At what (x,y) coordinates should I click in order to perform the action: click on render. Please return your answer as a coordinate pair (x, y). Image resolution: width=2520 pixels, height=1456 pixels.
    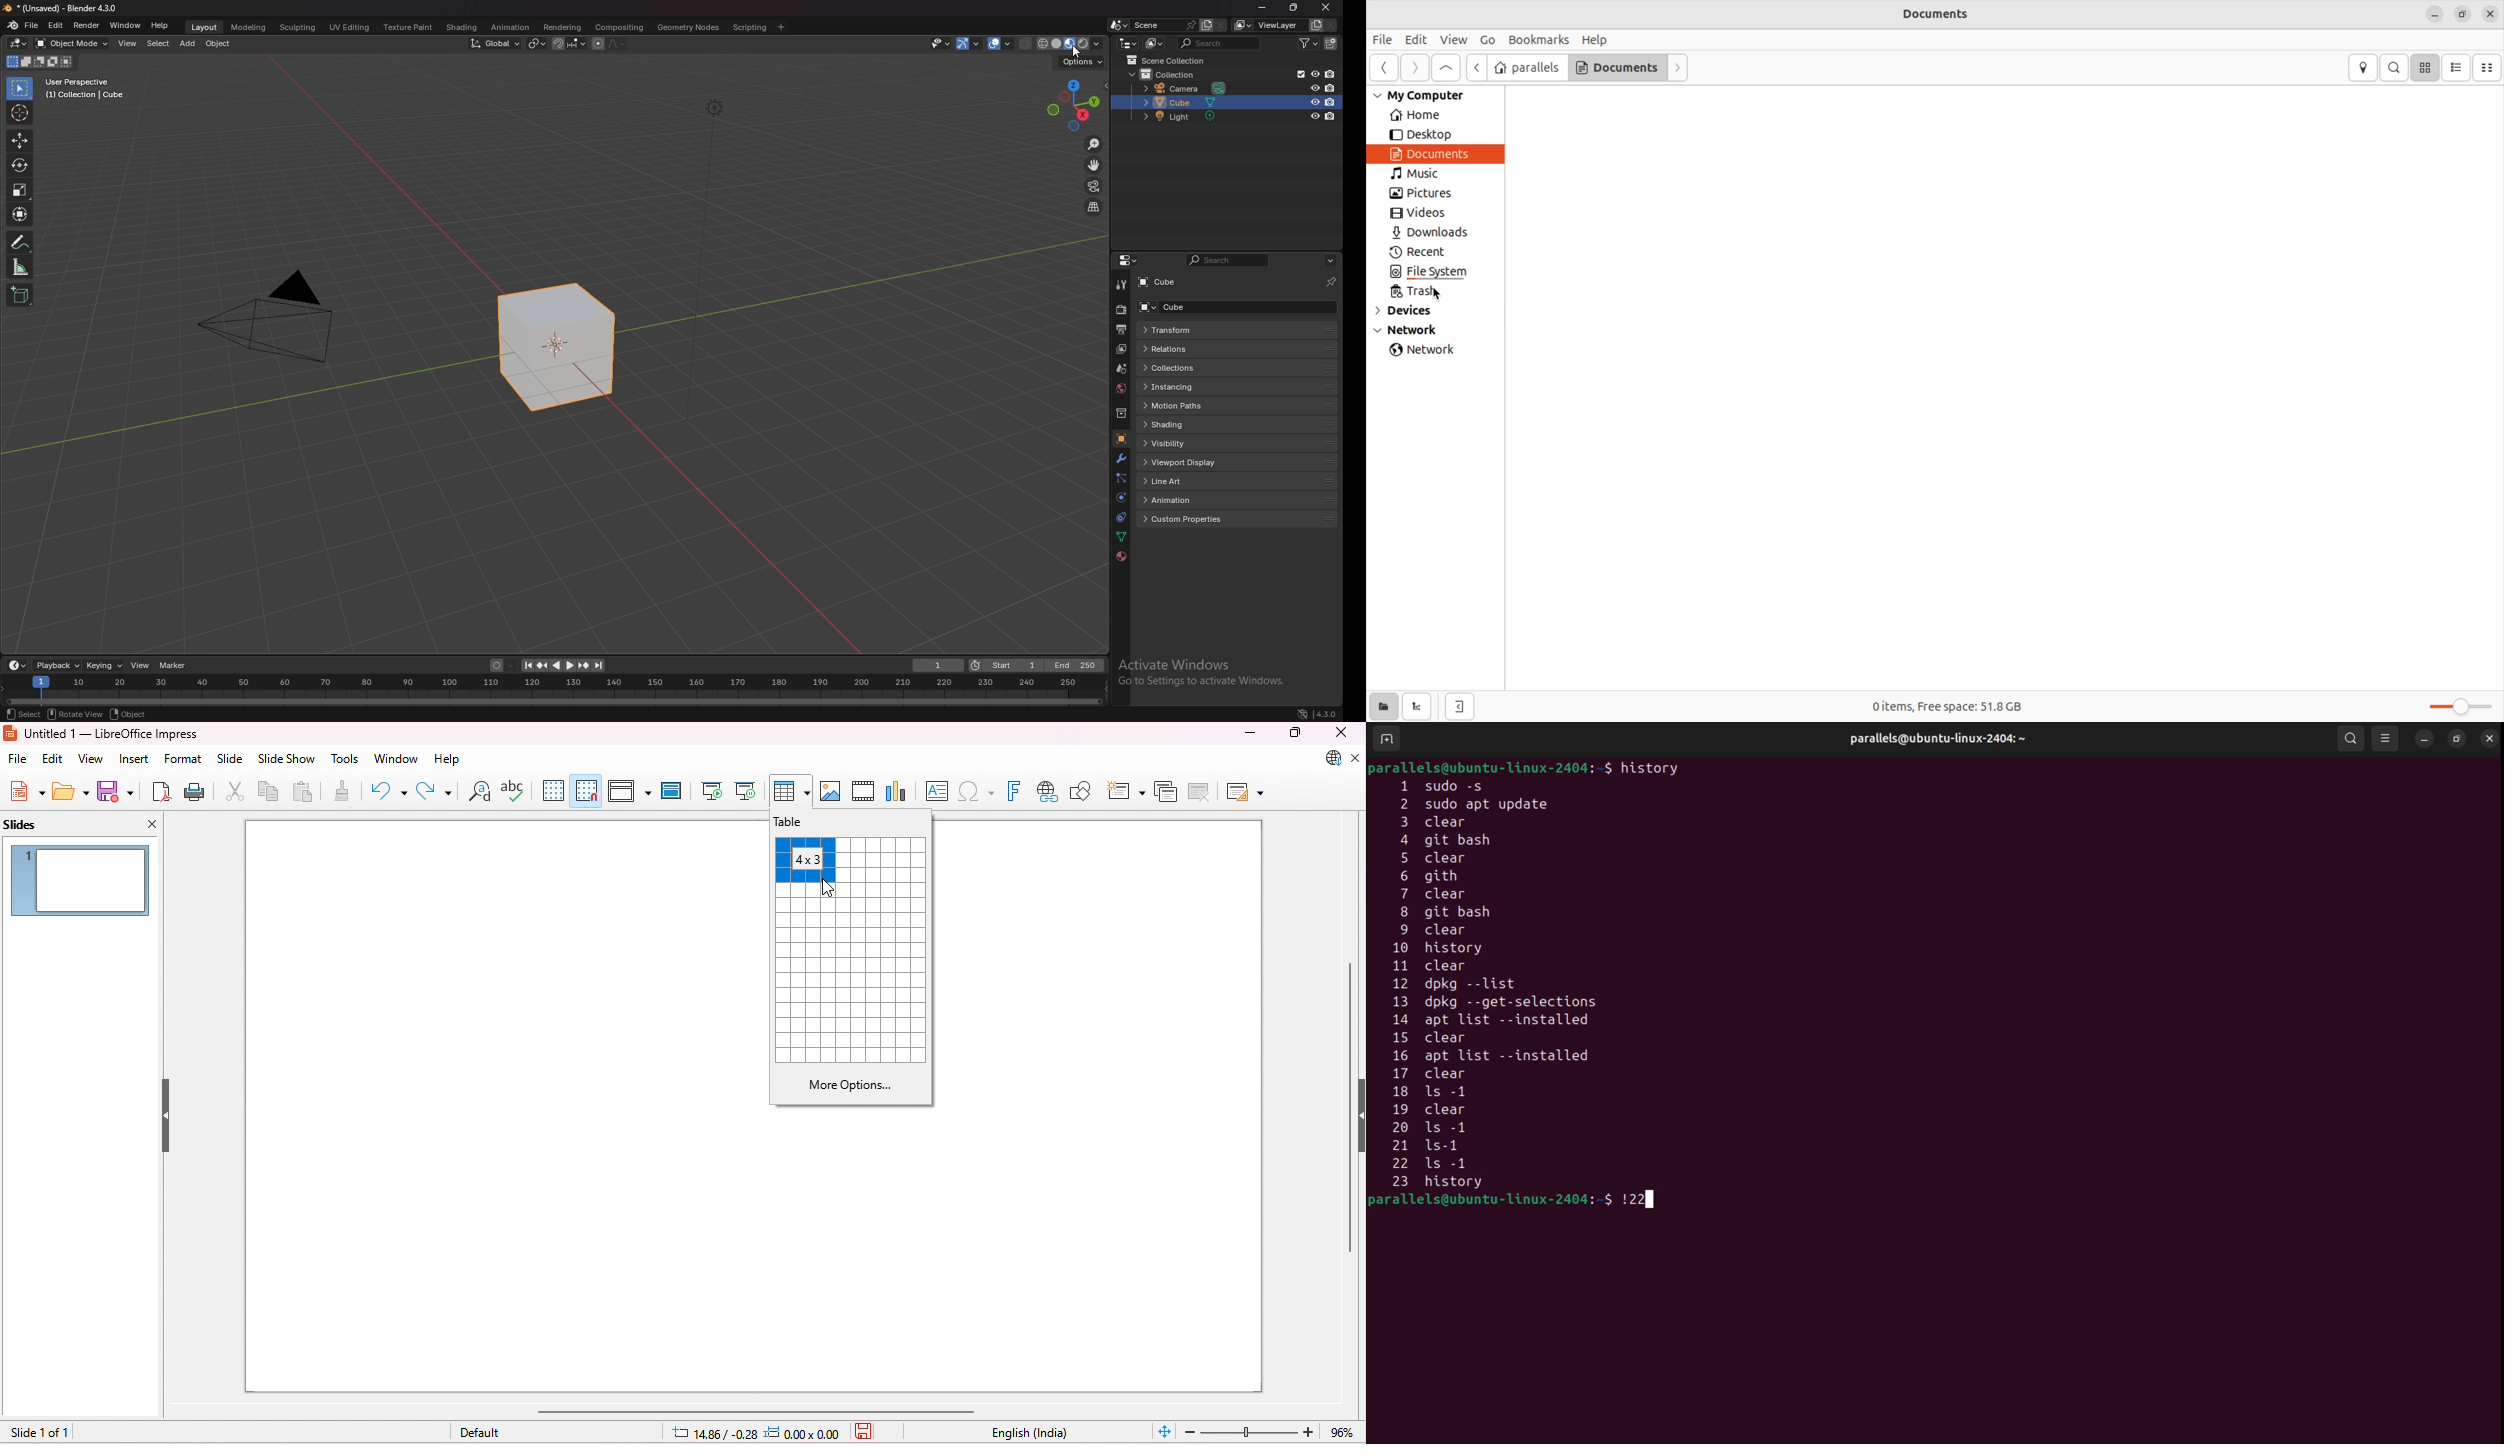
    Looking at the image, I should click on (1120, 311).